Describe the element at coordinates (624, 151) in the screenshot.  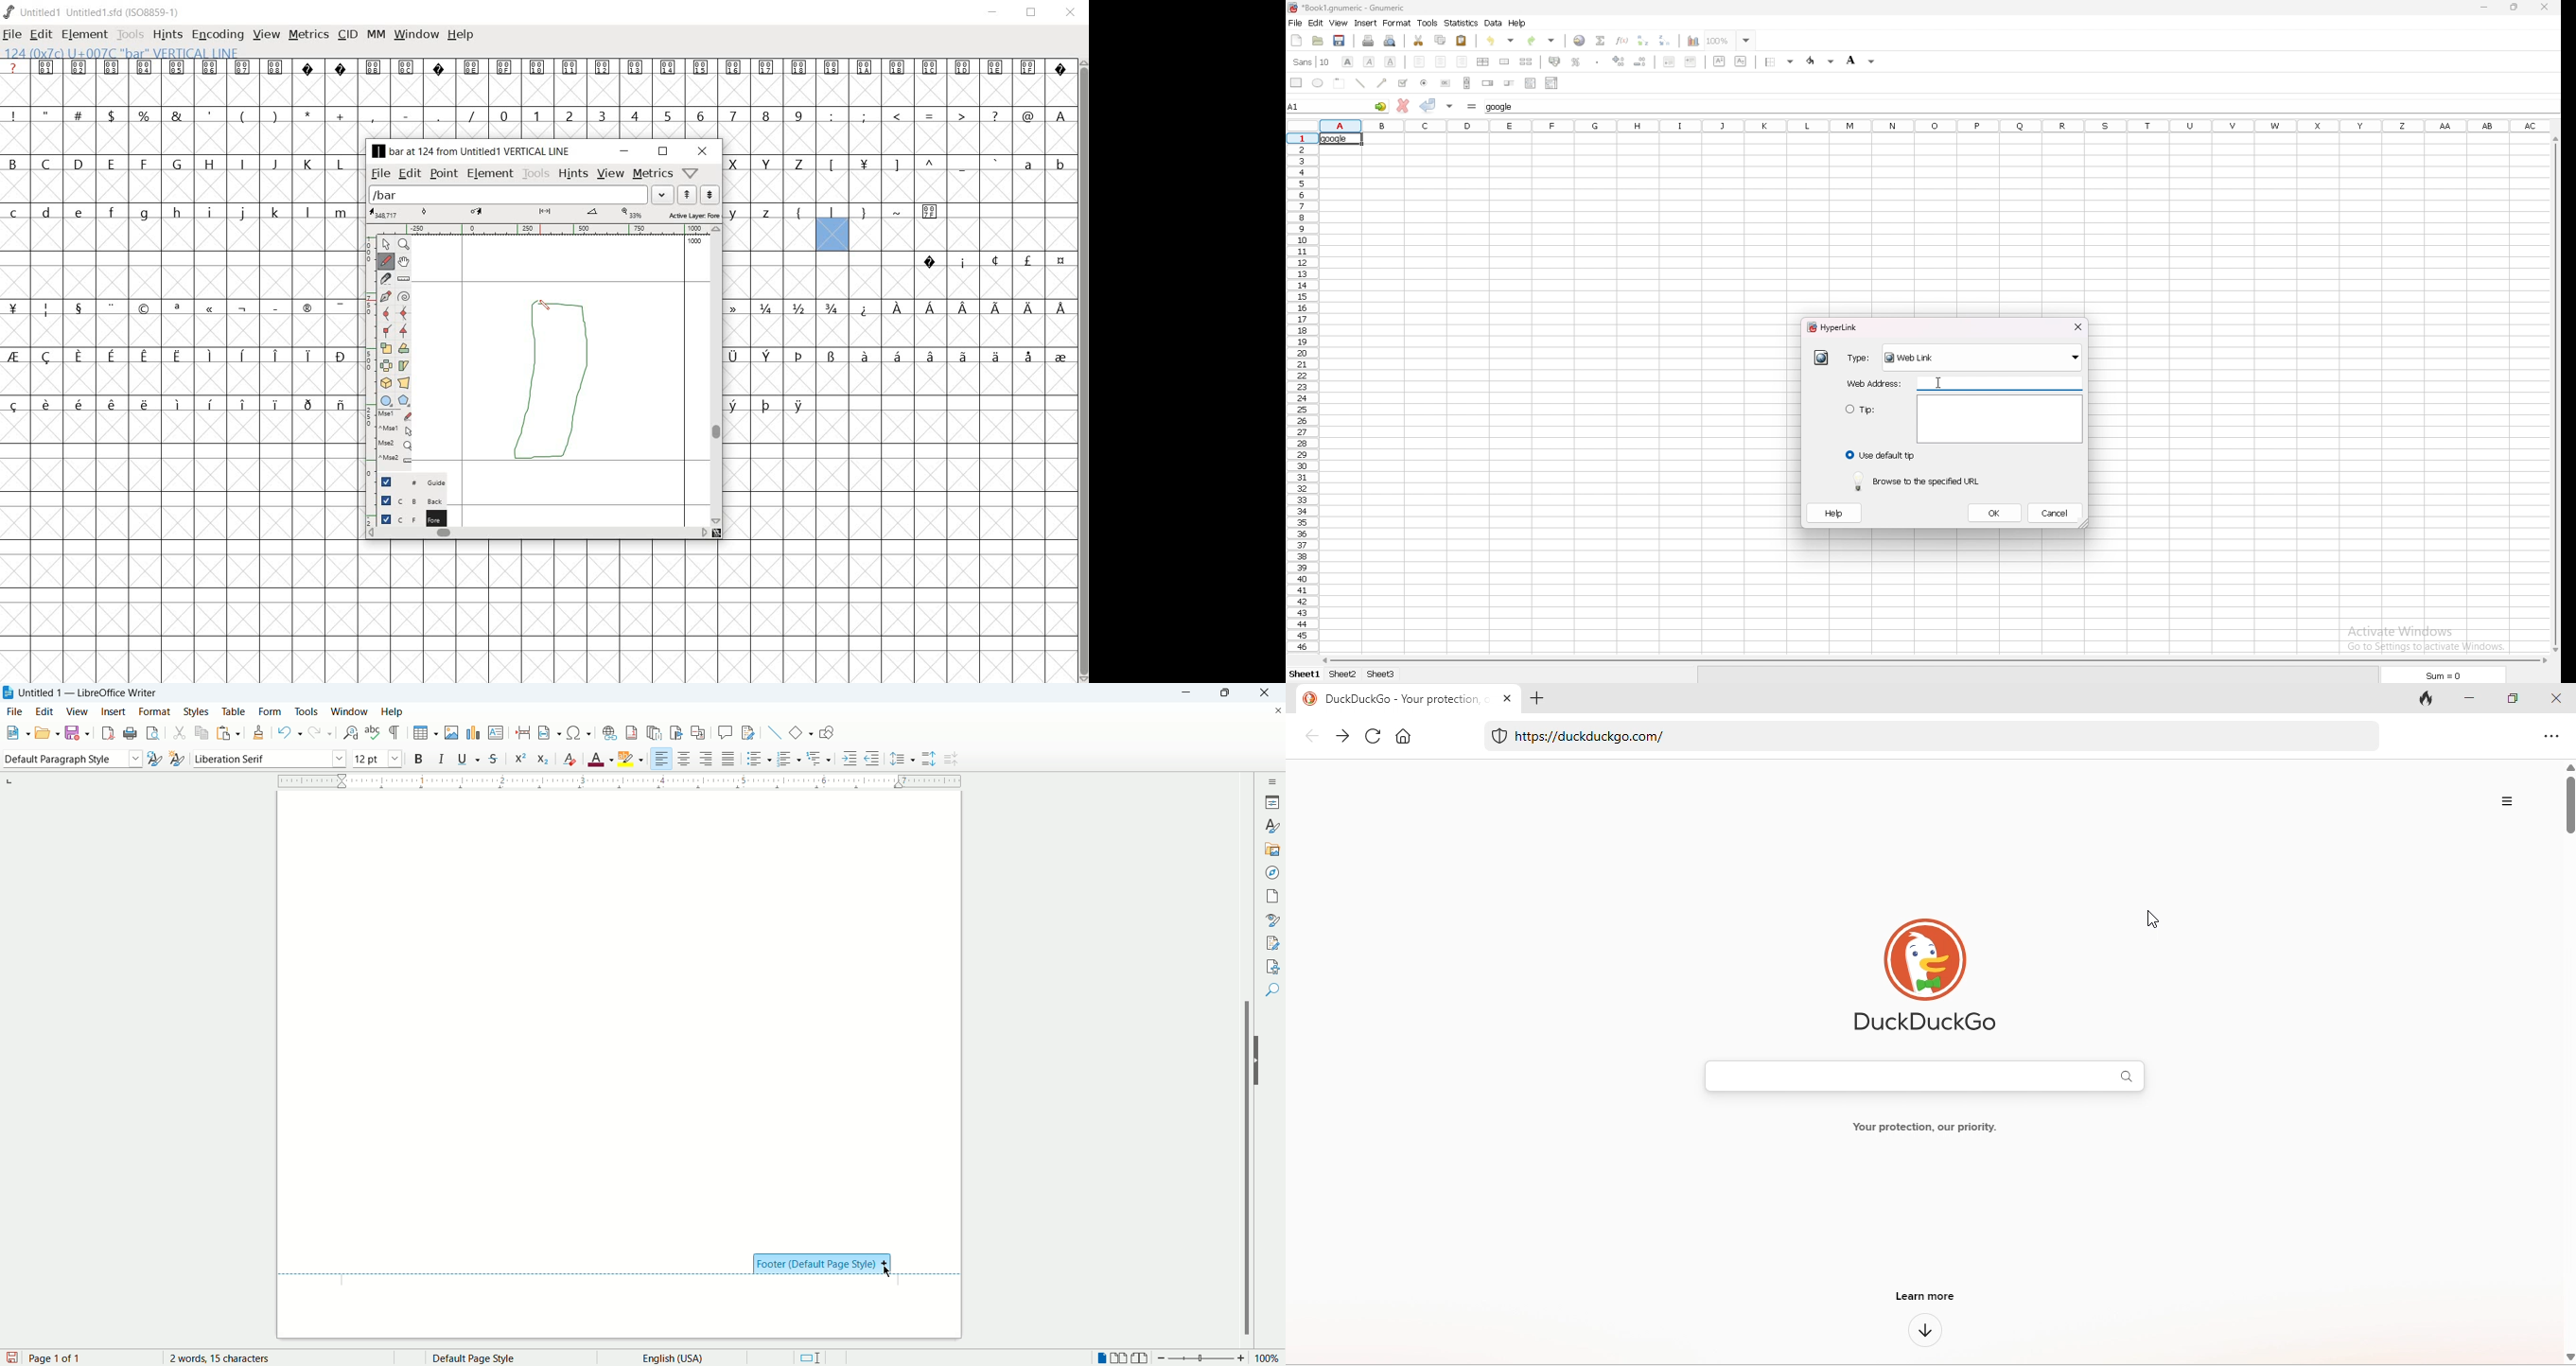
I see `minimize` at that location.